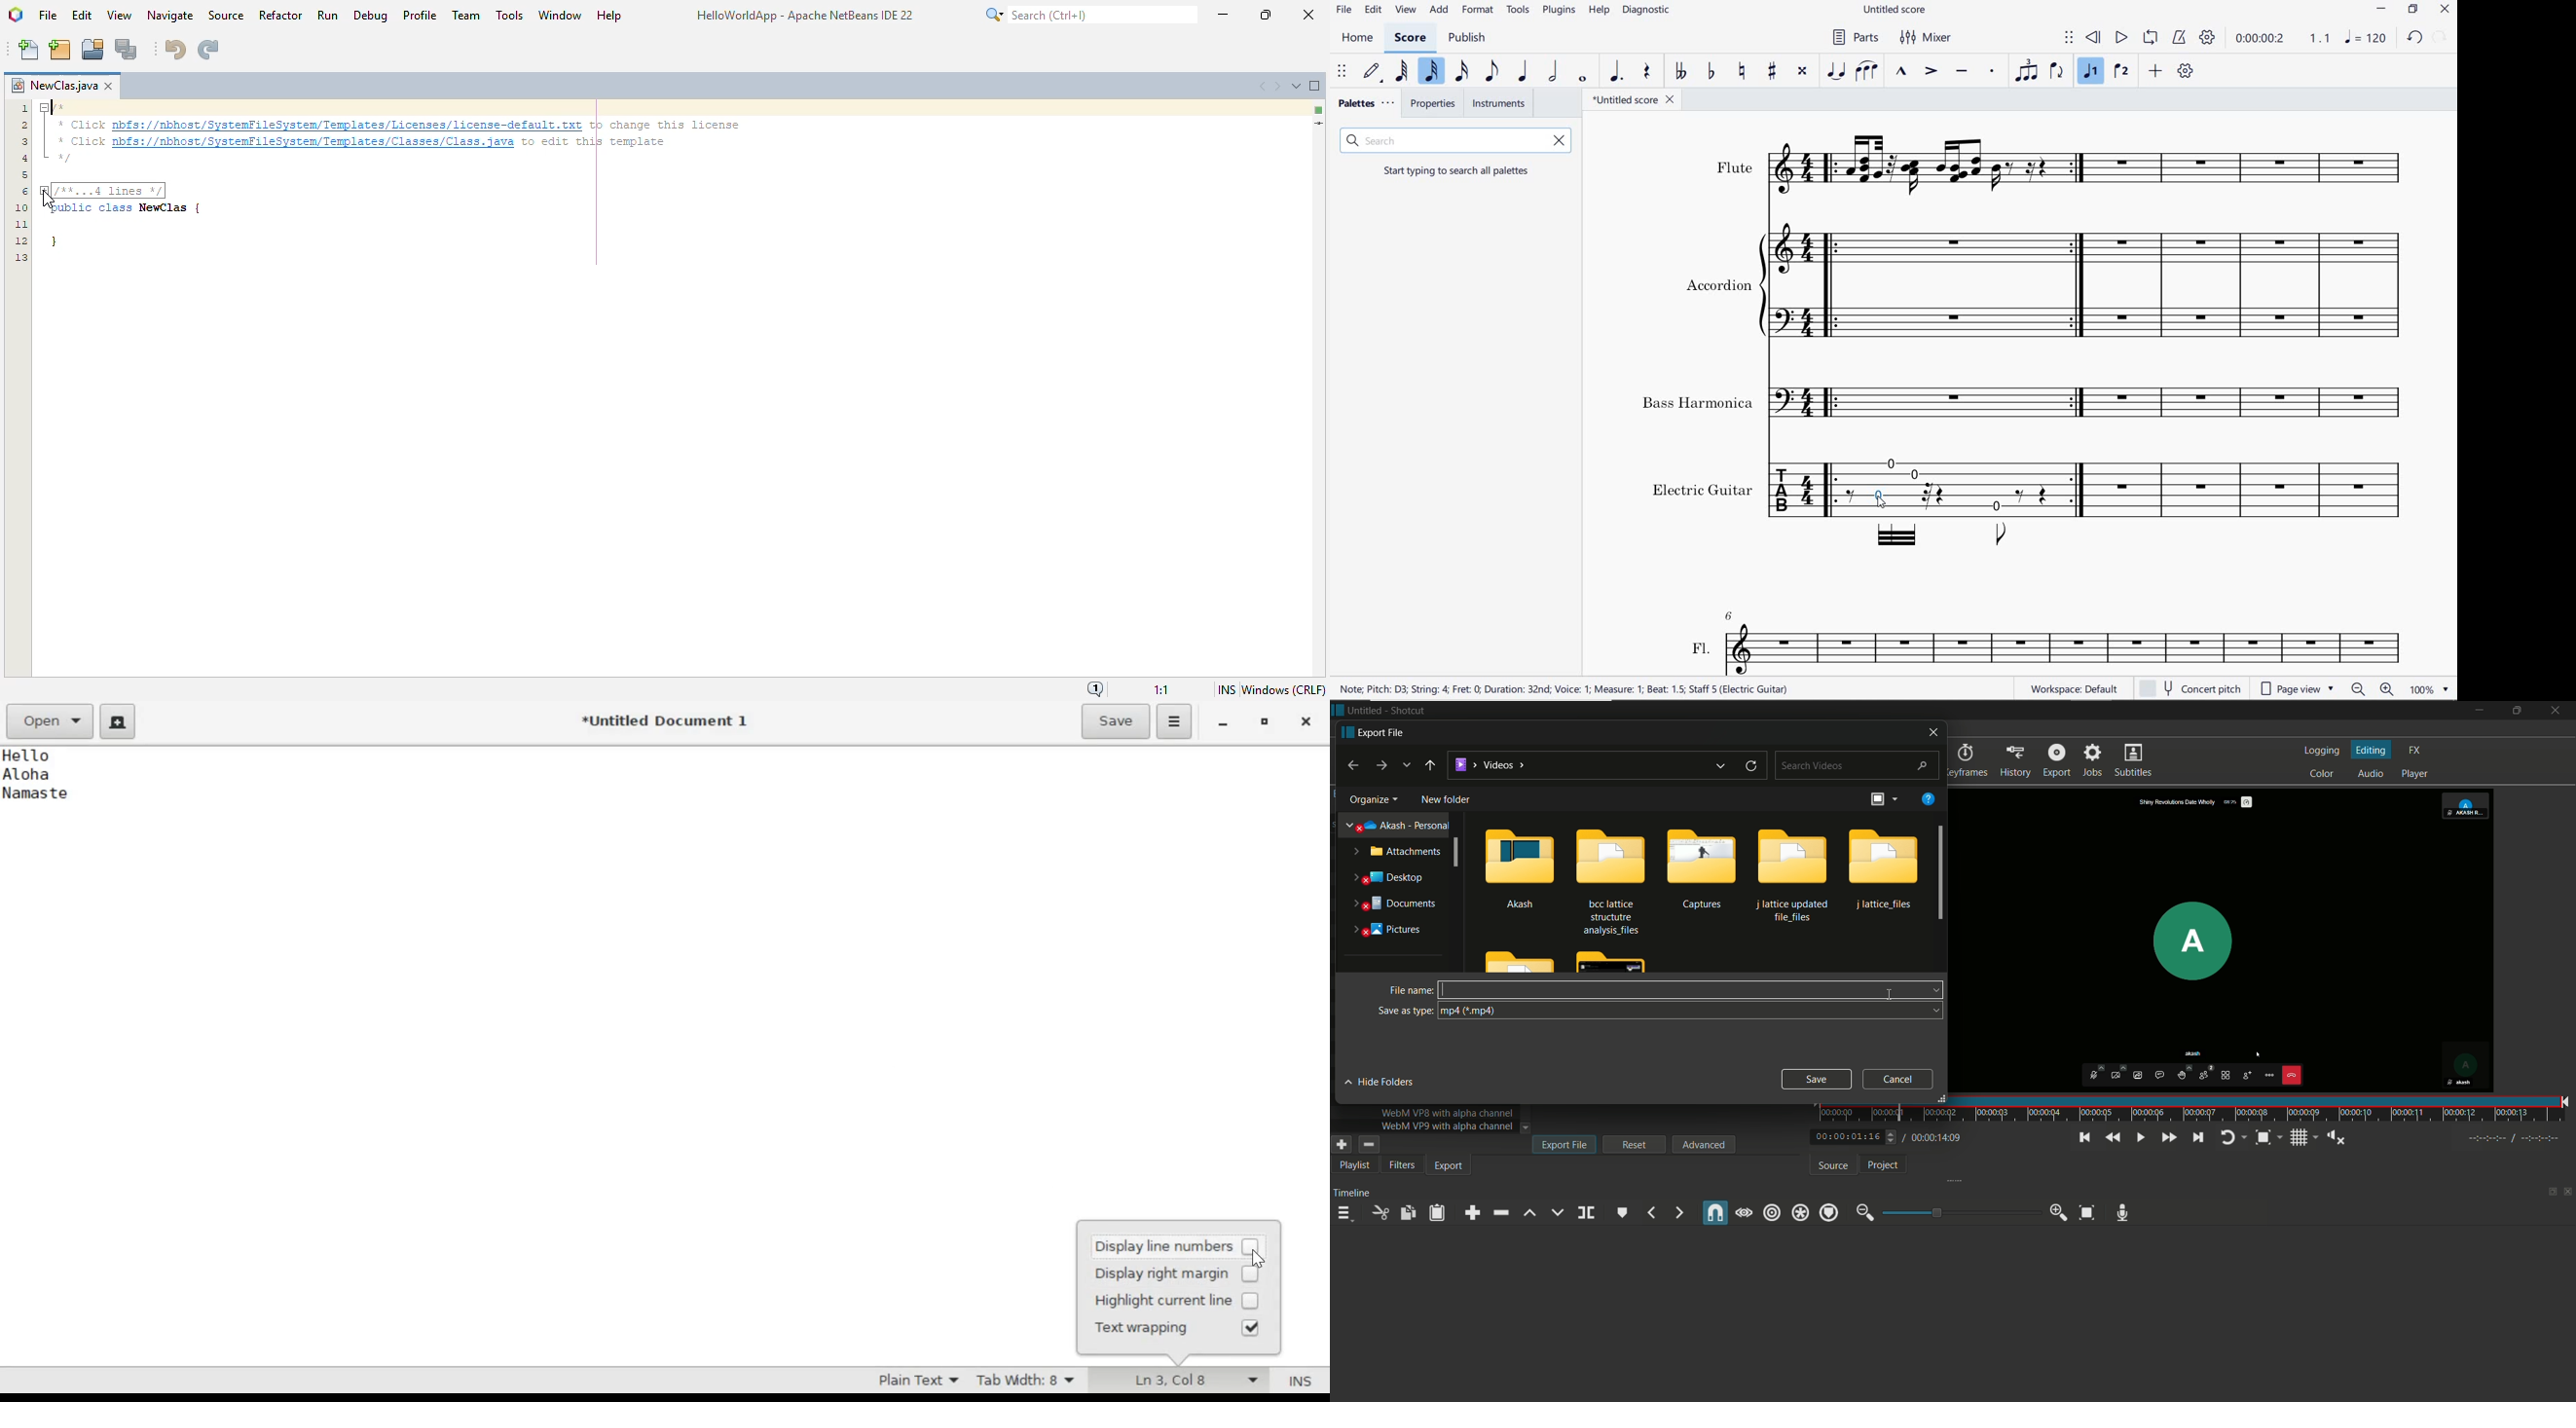  Describe the element at coordinates (1963, 72) in the screenshot. I see `tenuto` at that location.